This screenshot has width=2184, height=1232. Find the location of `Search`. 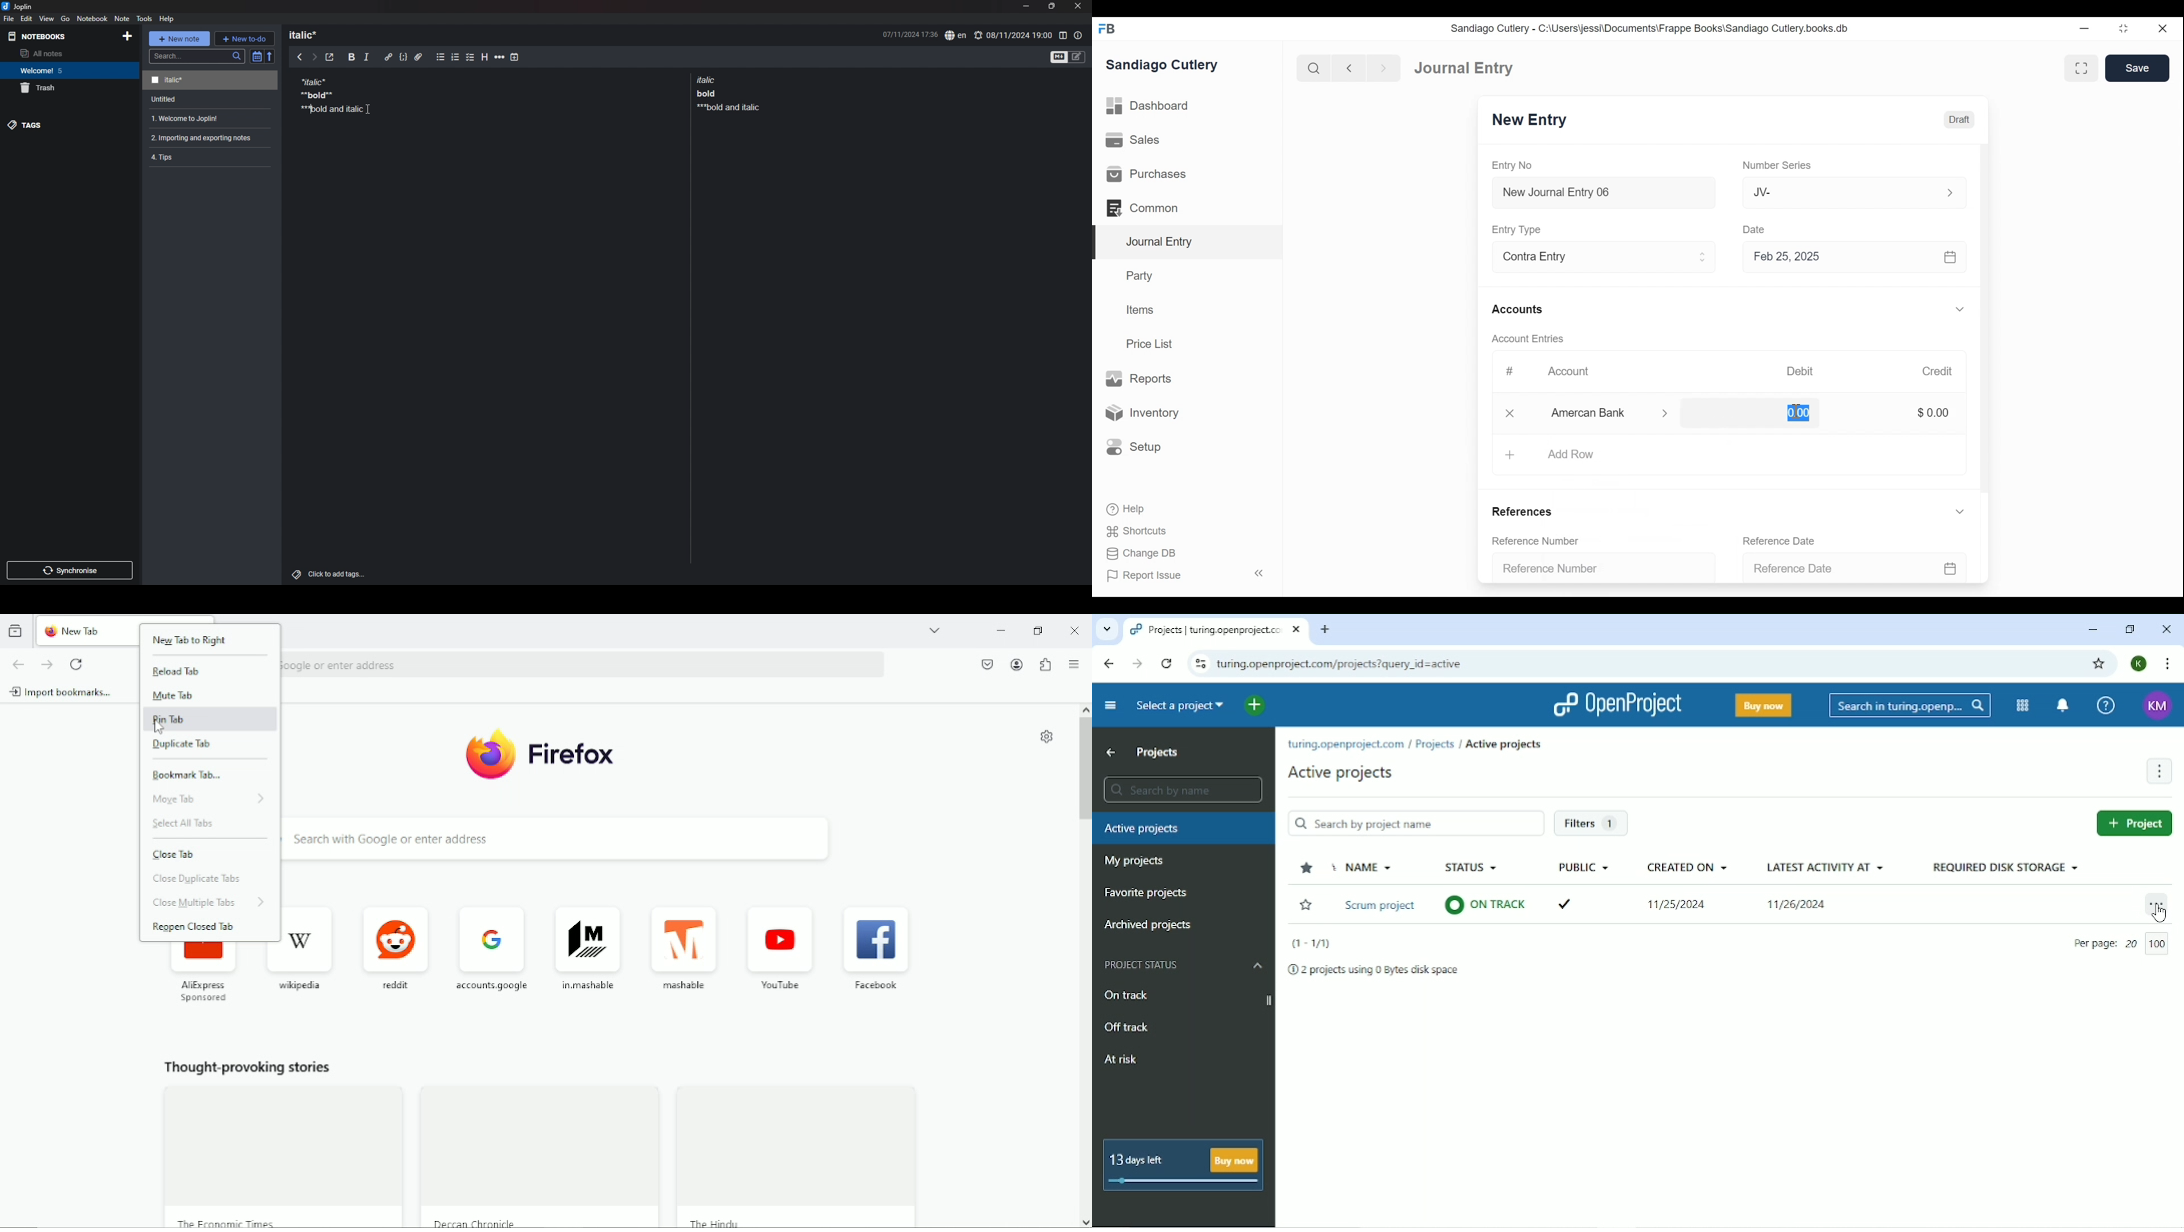

Search is located at coordinates (1314, 68).